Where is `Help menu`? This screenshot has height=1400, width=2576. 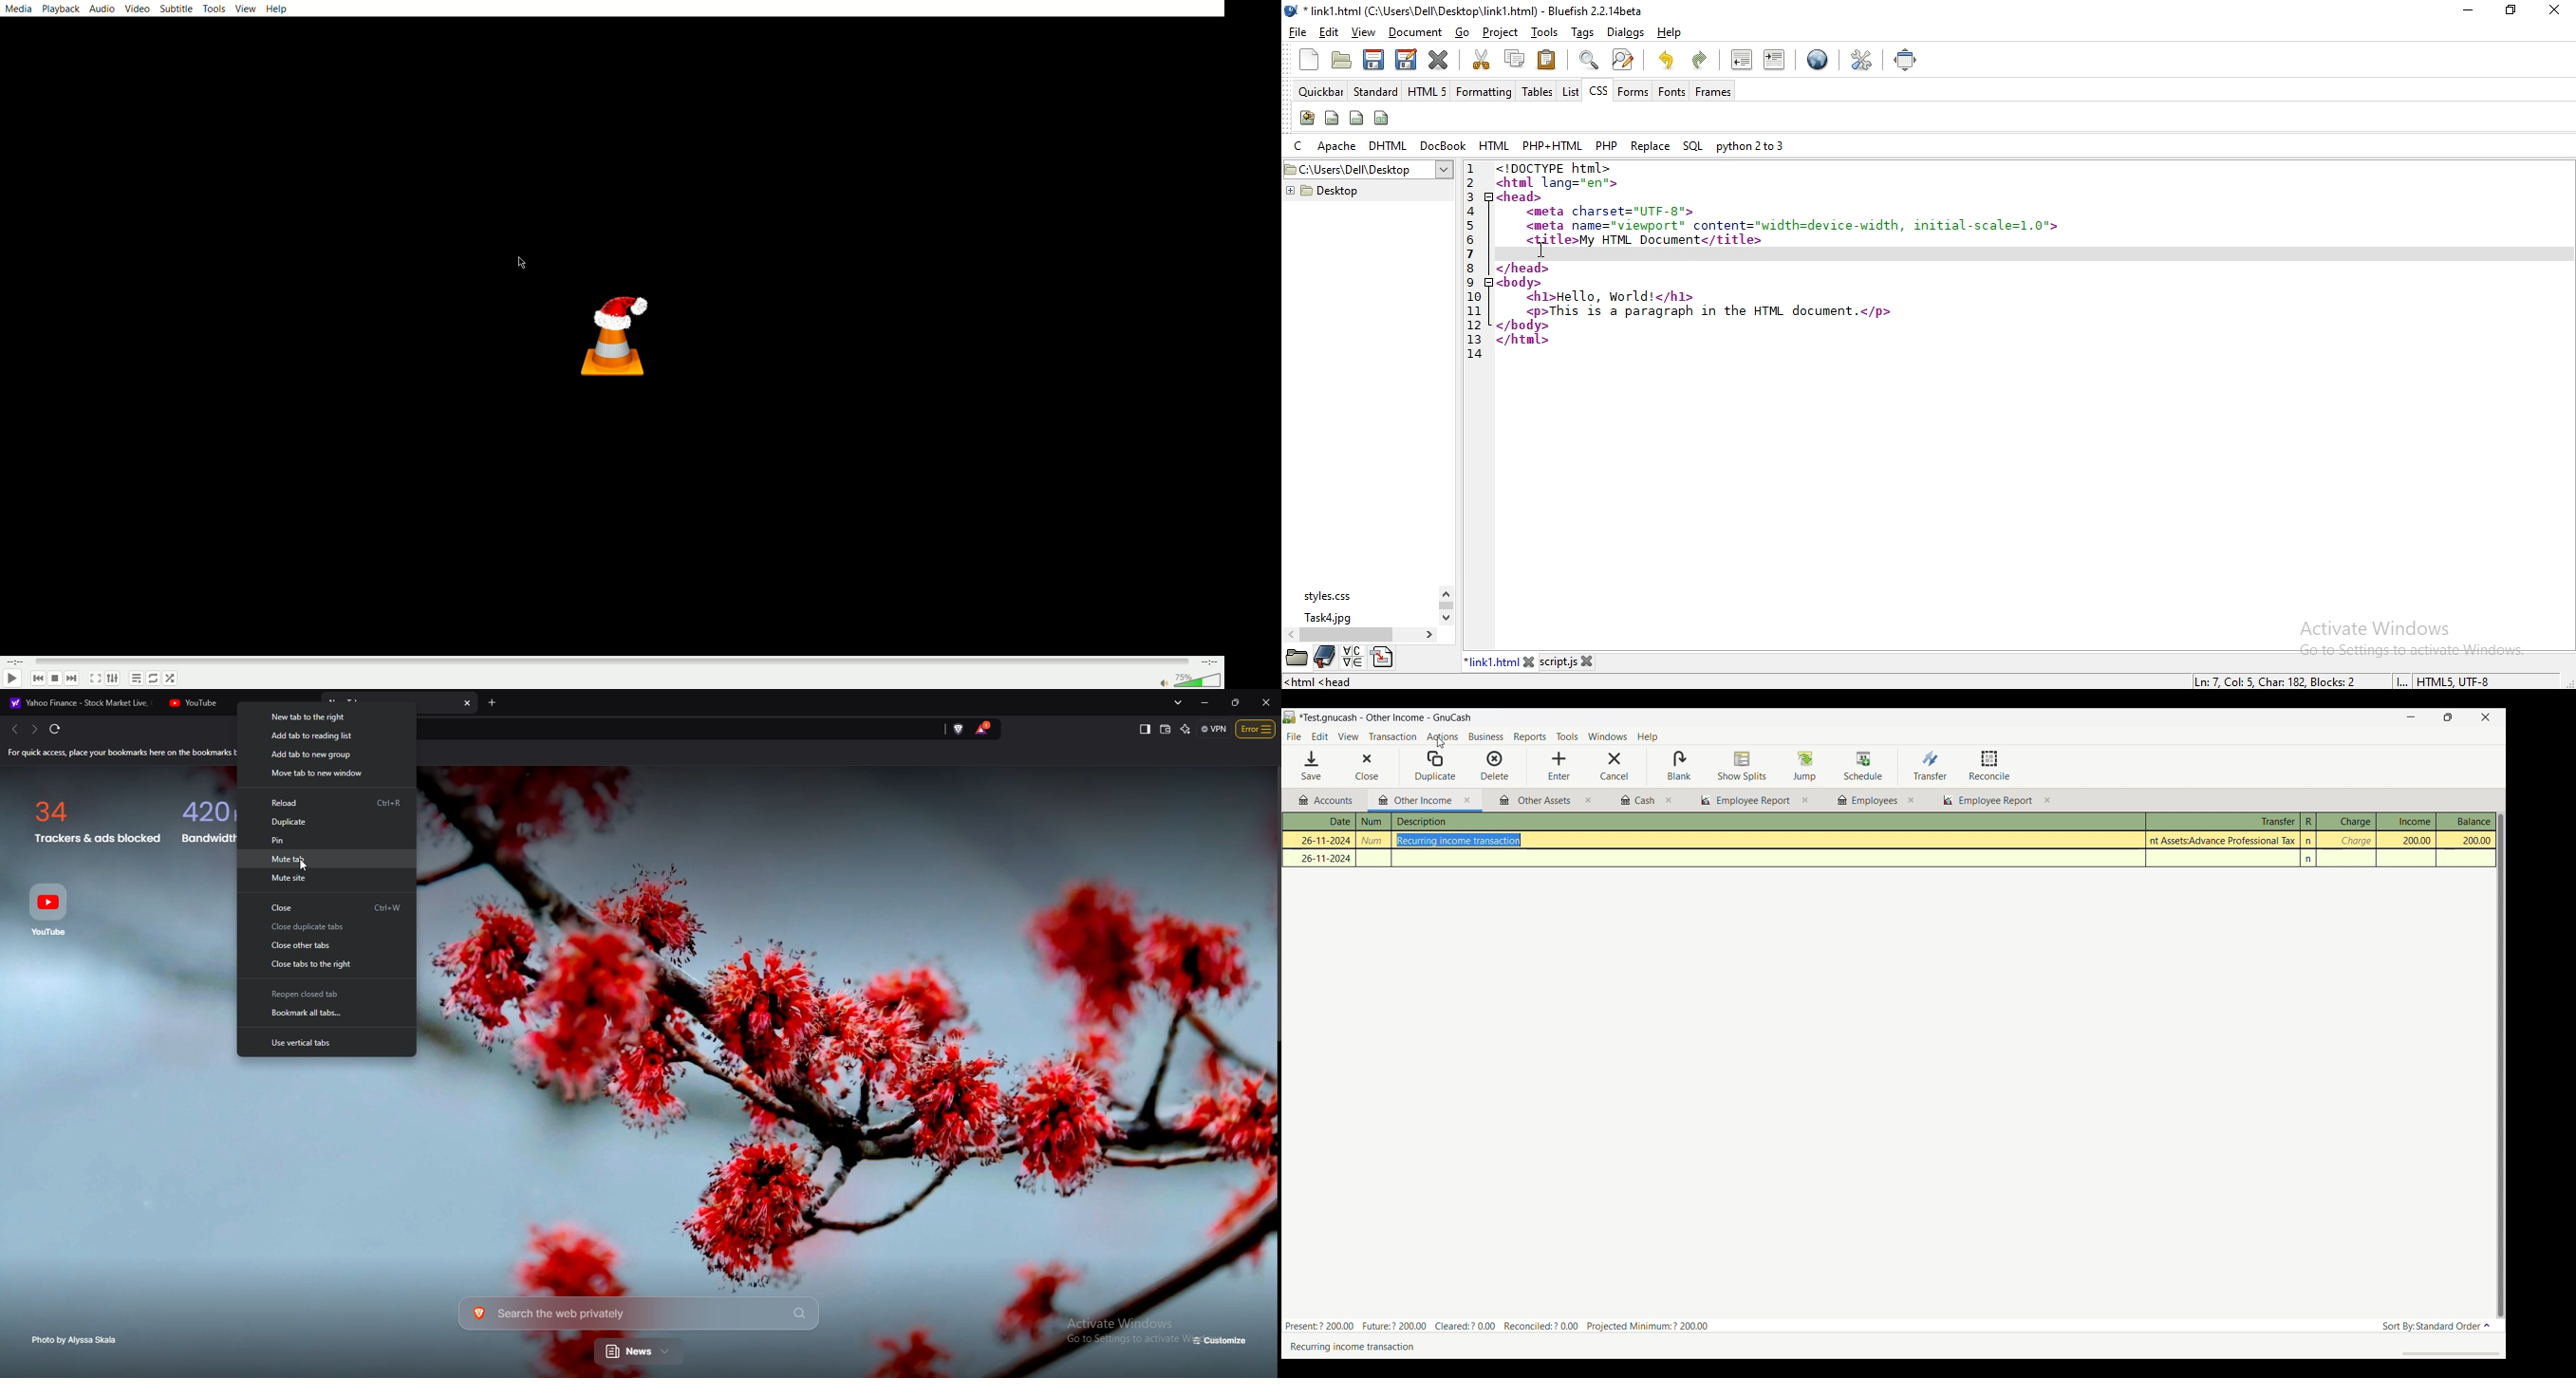 Help menu is located at coordinates (1648, 737).